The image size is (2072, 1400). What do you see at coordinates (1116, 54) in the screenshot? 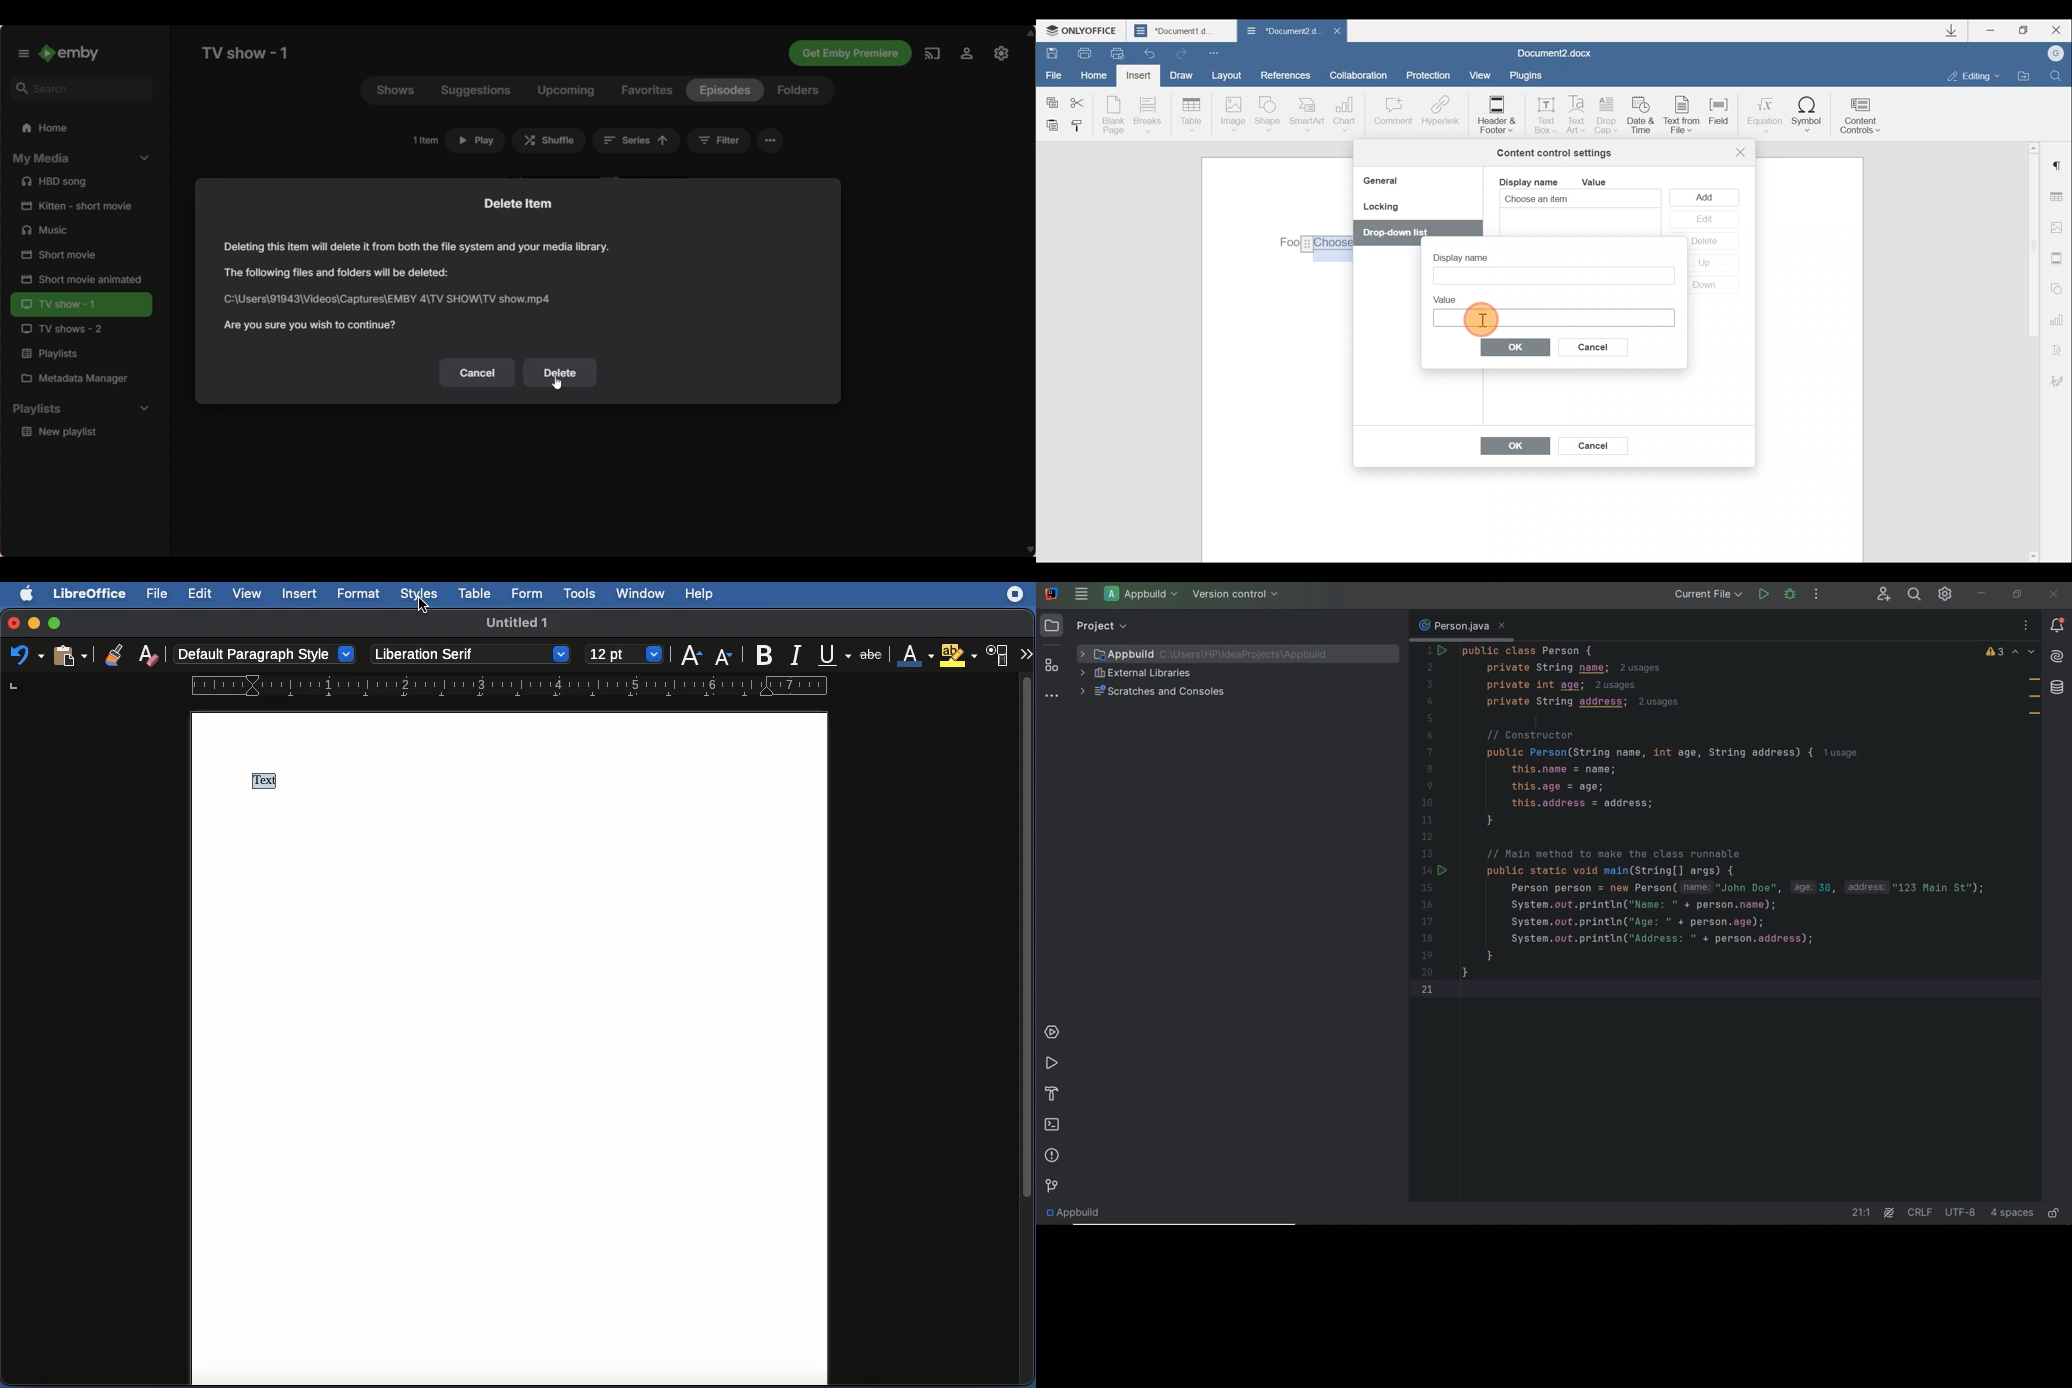
I see `Quick print` at bounding box center [1116, 54].